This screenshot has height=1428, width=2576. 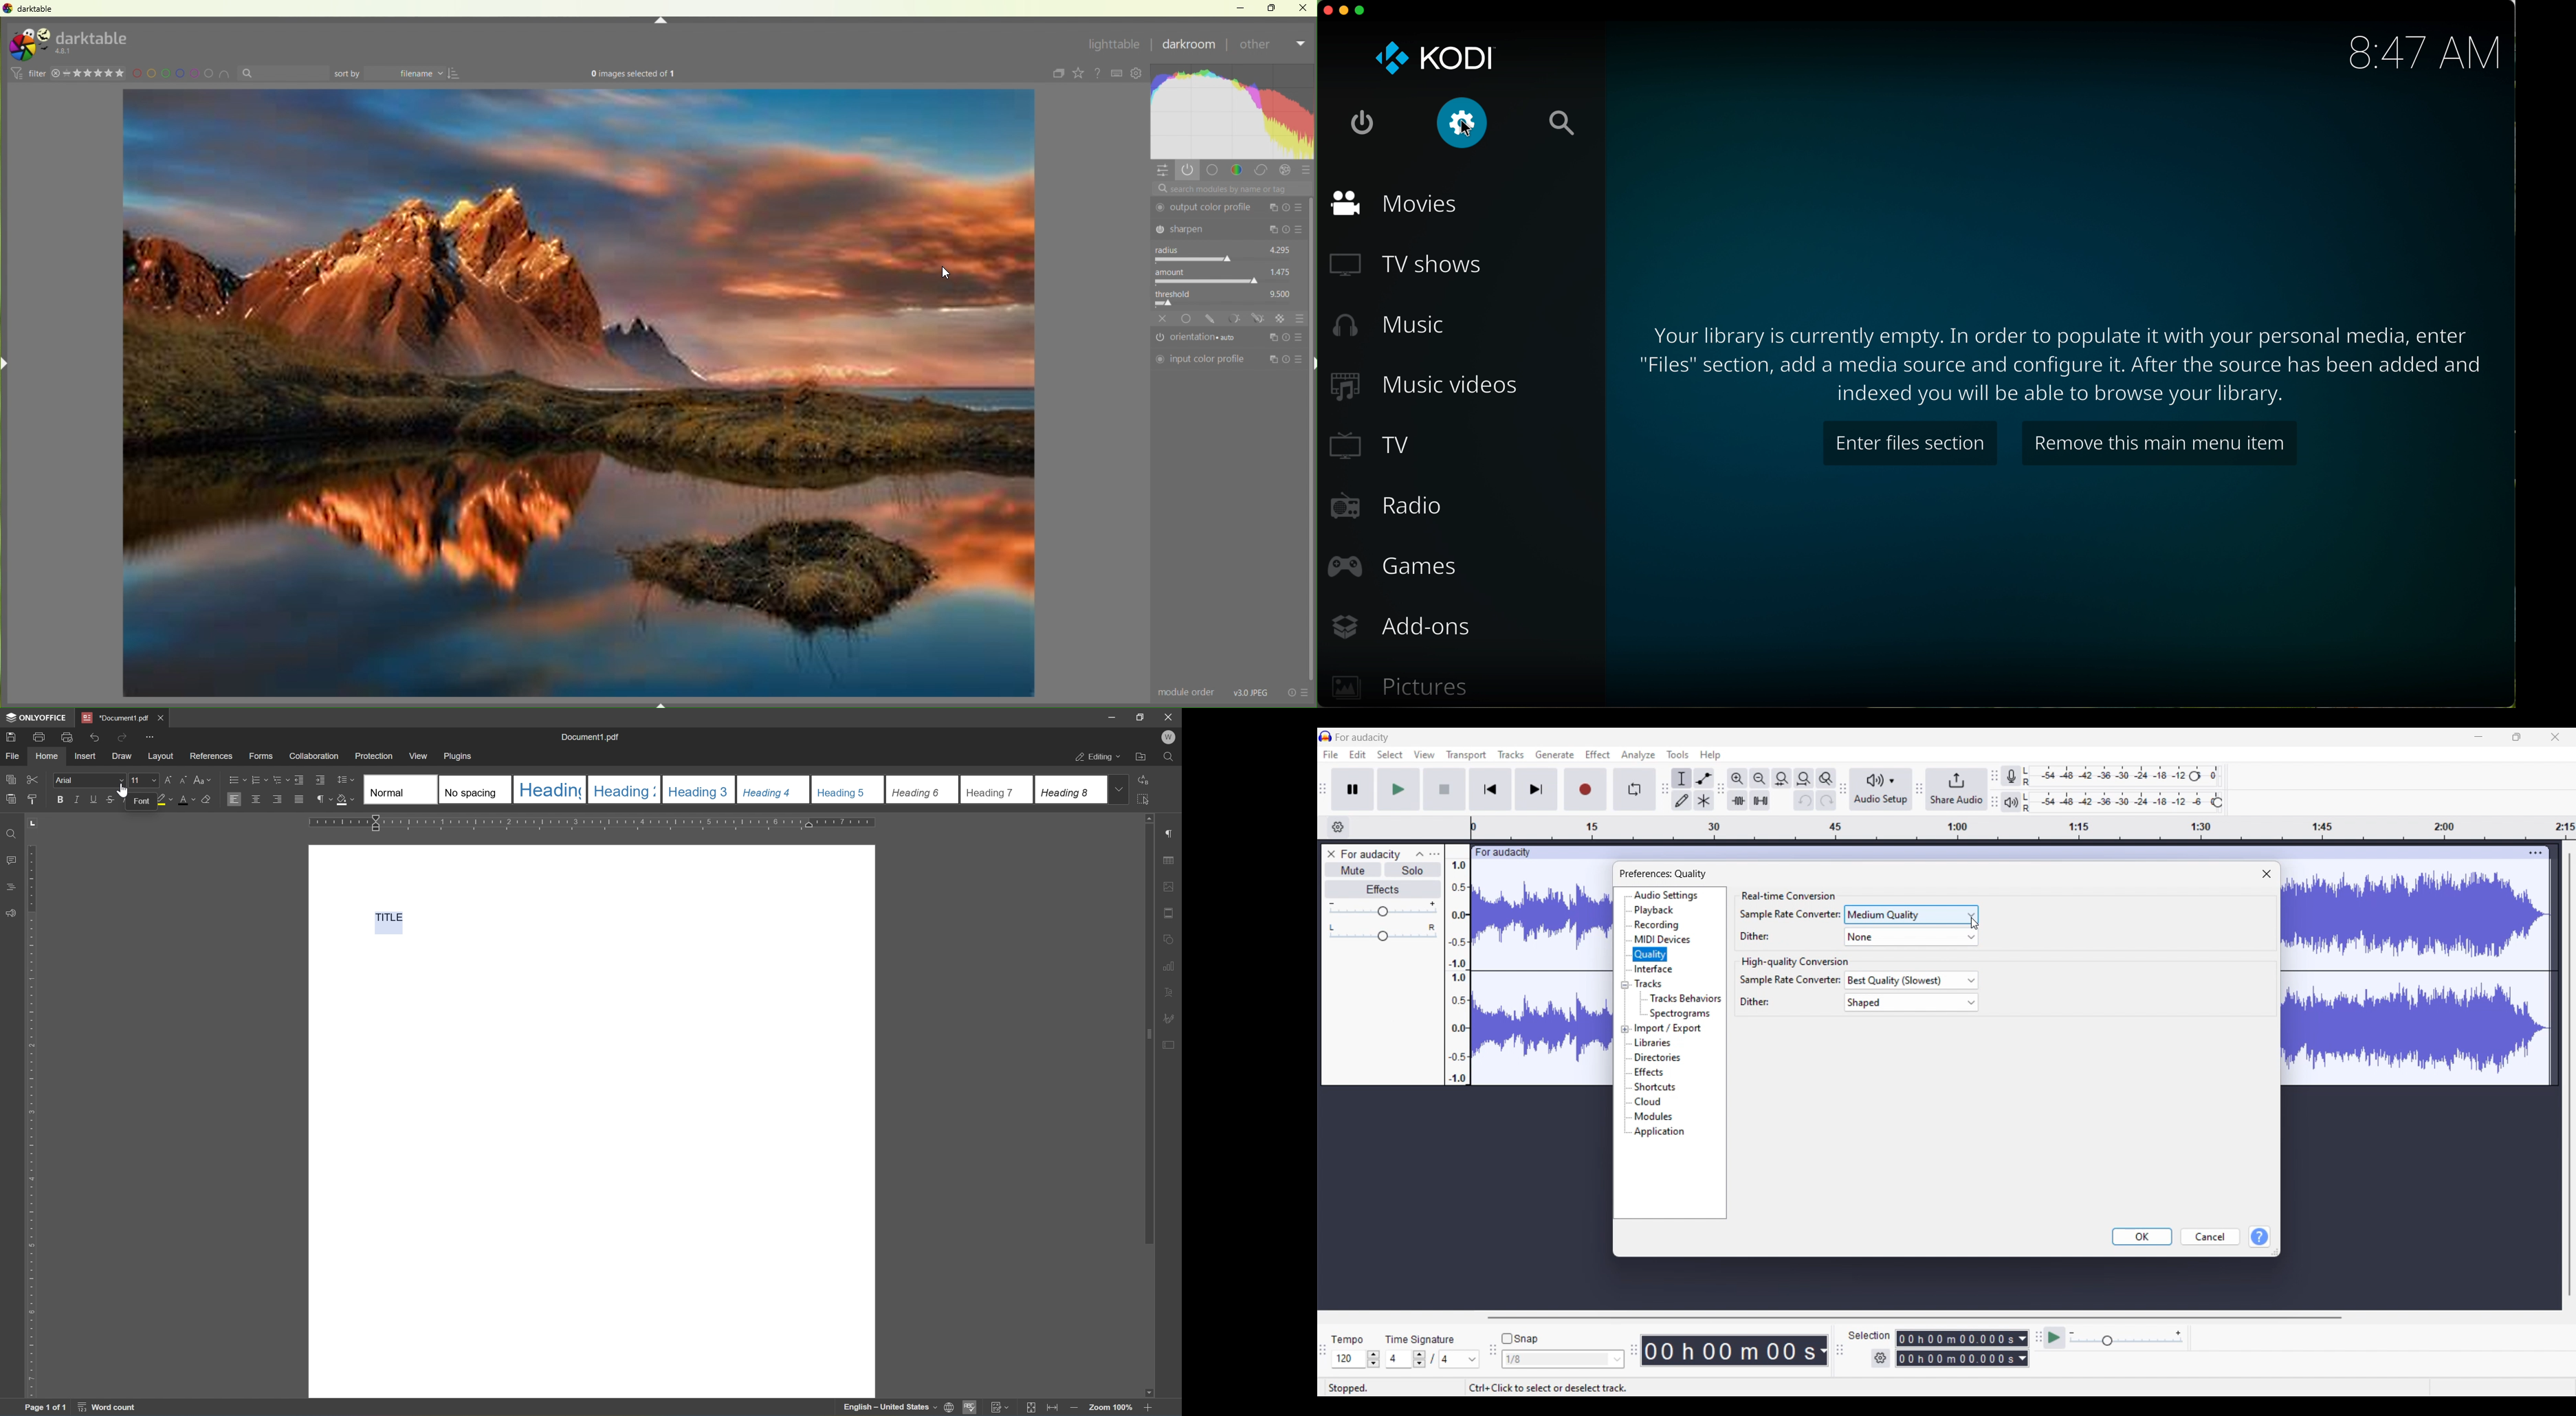 I want to click on Cloud, so click(x=1648, y=1101).